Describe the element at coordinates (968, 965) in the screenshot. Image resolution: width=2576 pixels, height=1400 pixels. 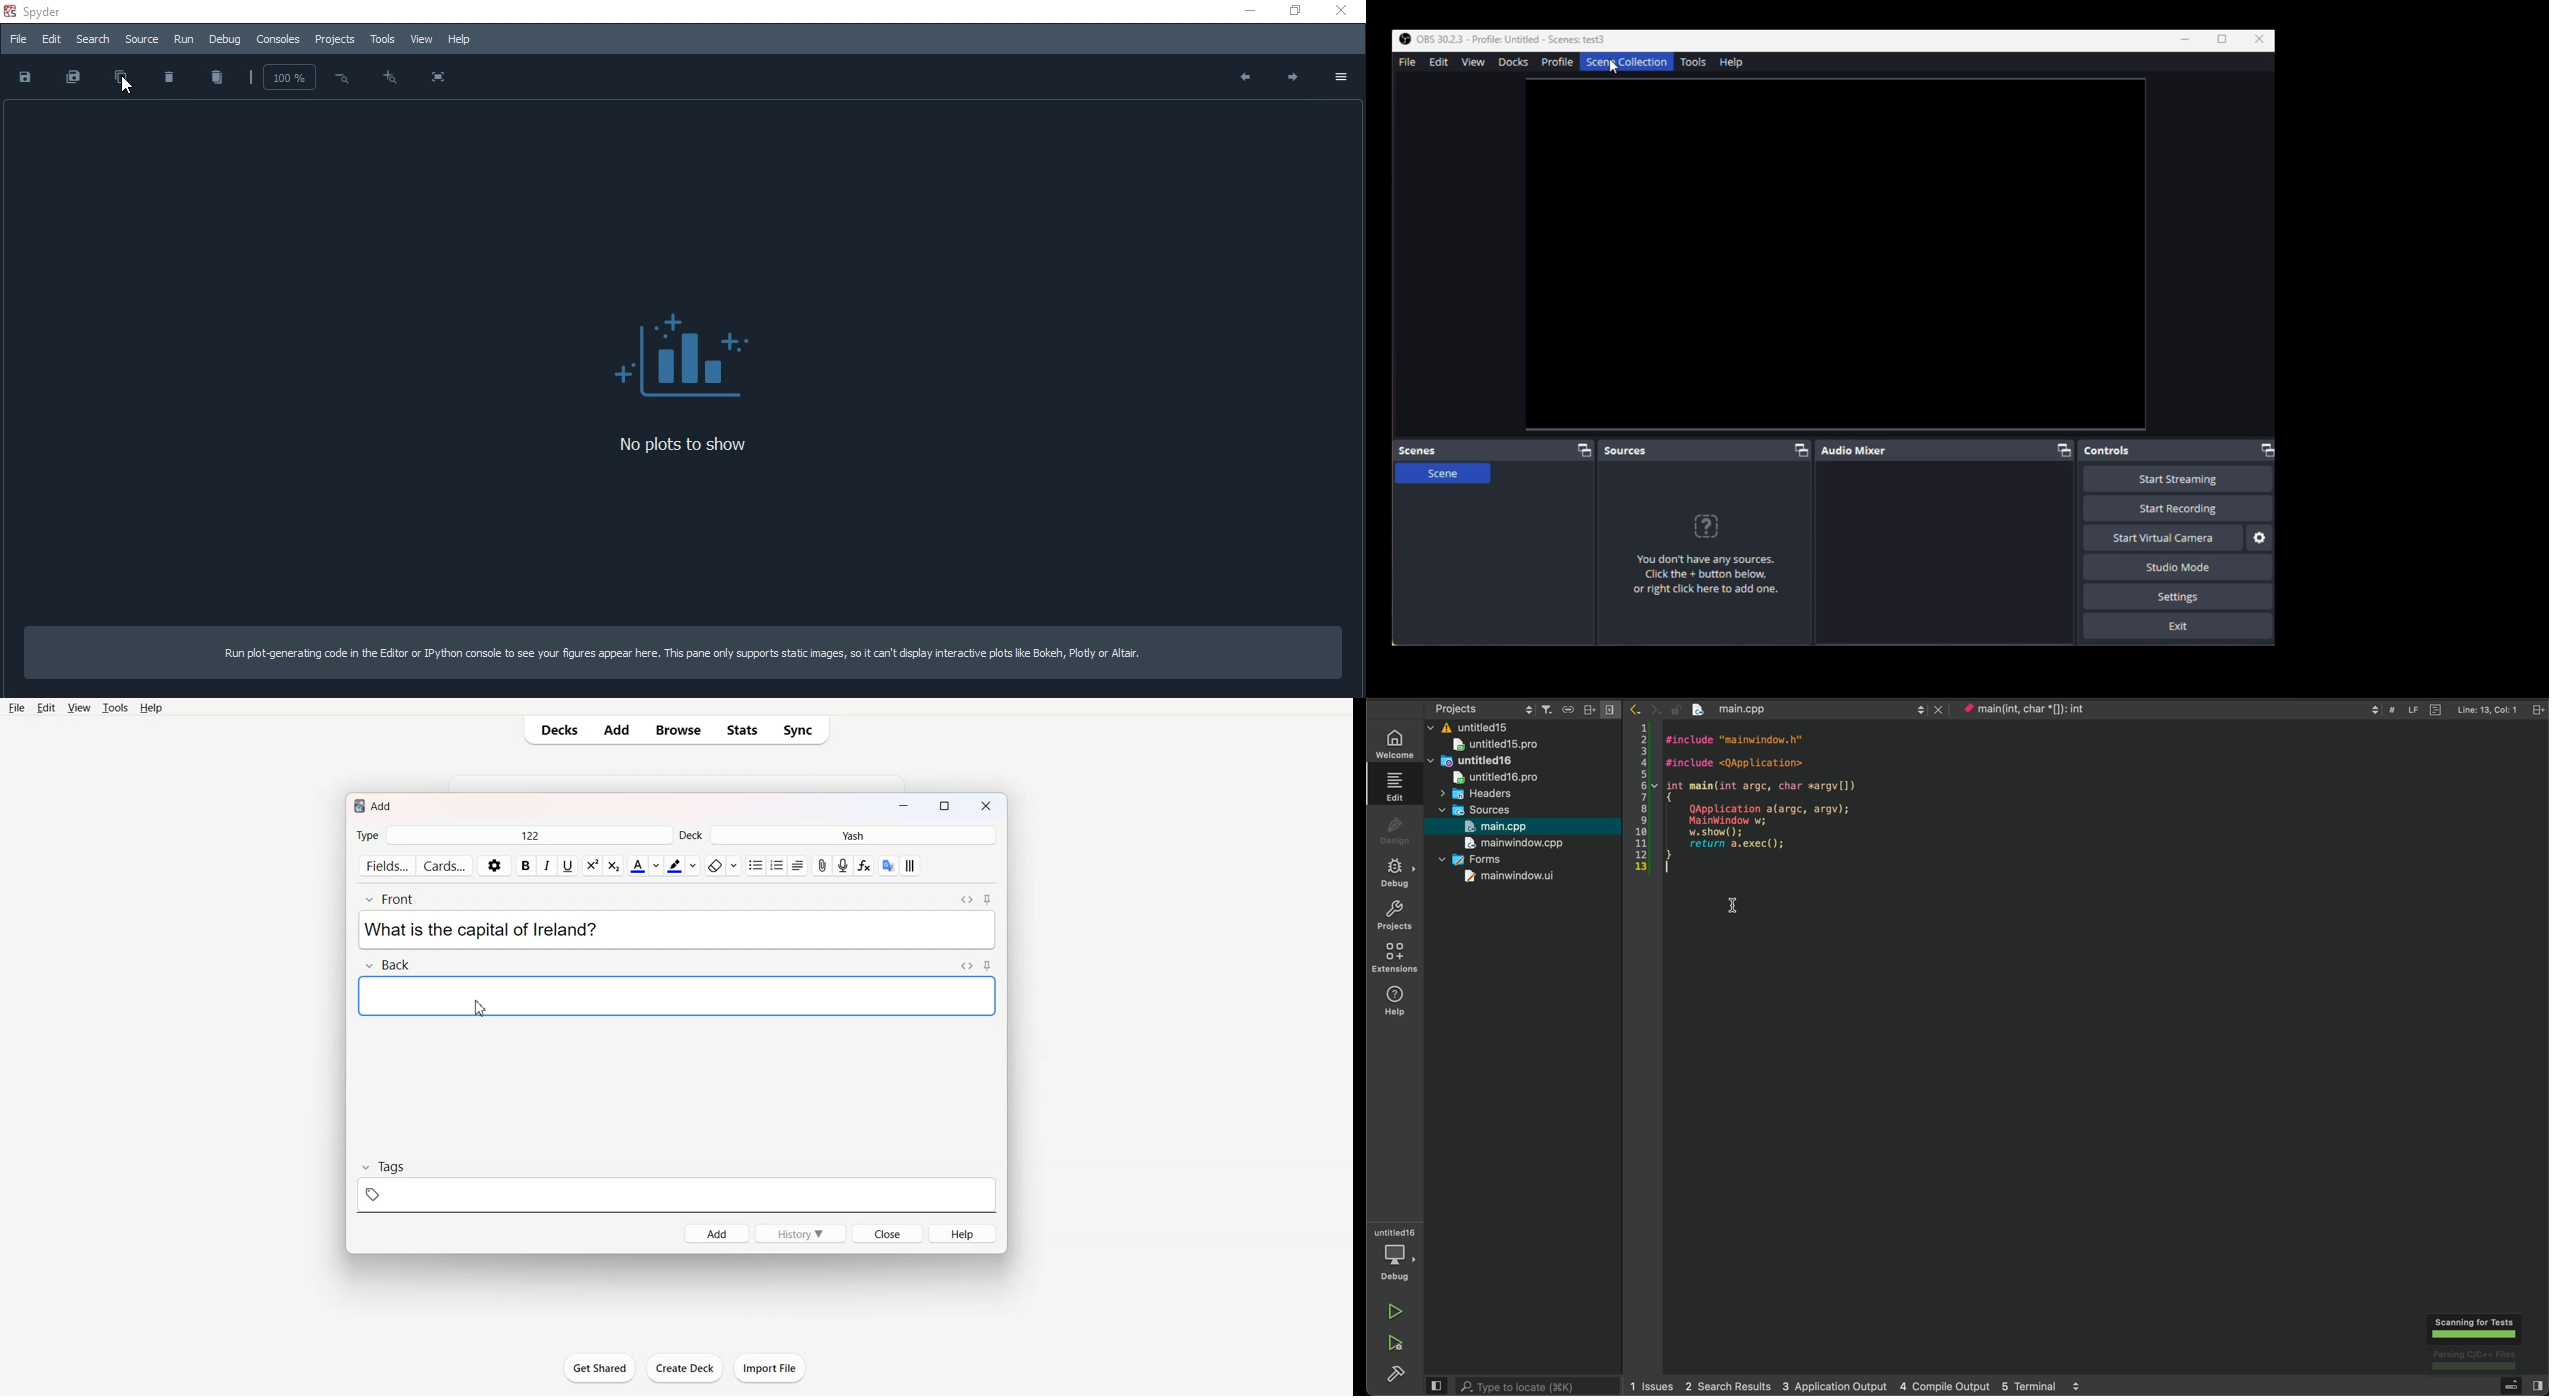
I see `Toggle HTML Editor` at that location.